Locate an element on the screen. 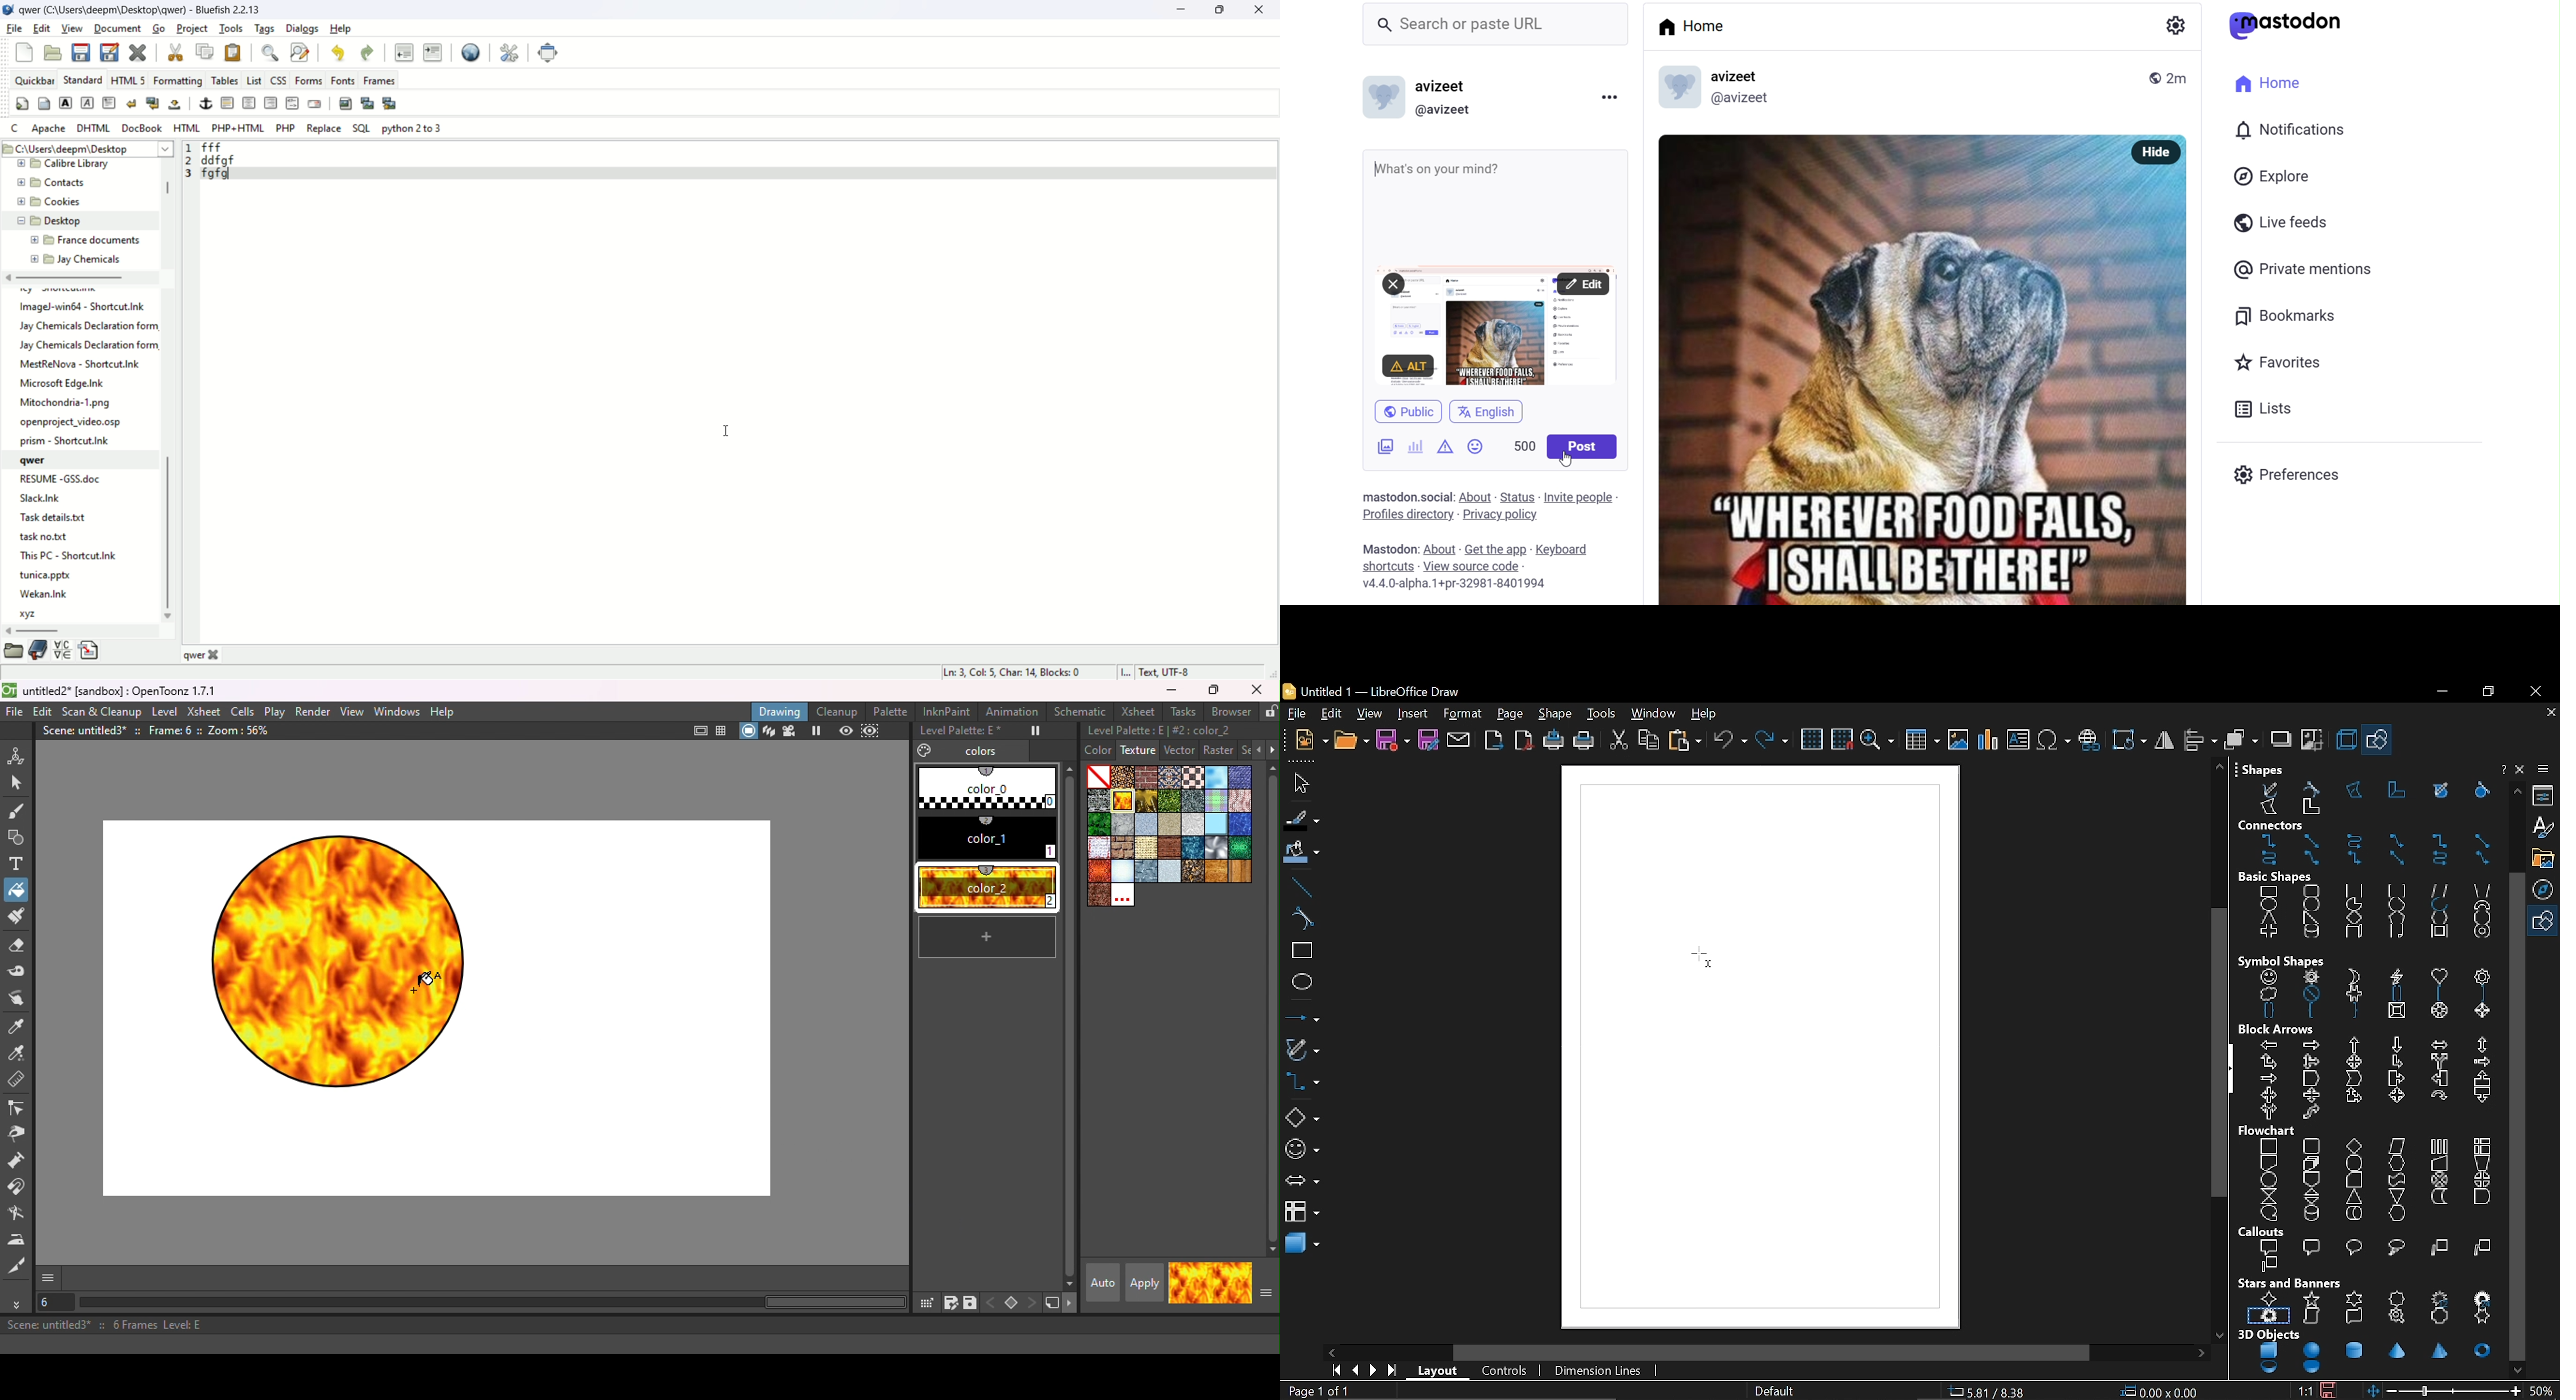 The image size is (2576, 1400). Insert chart is located at coordinates (1987, 740).